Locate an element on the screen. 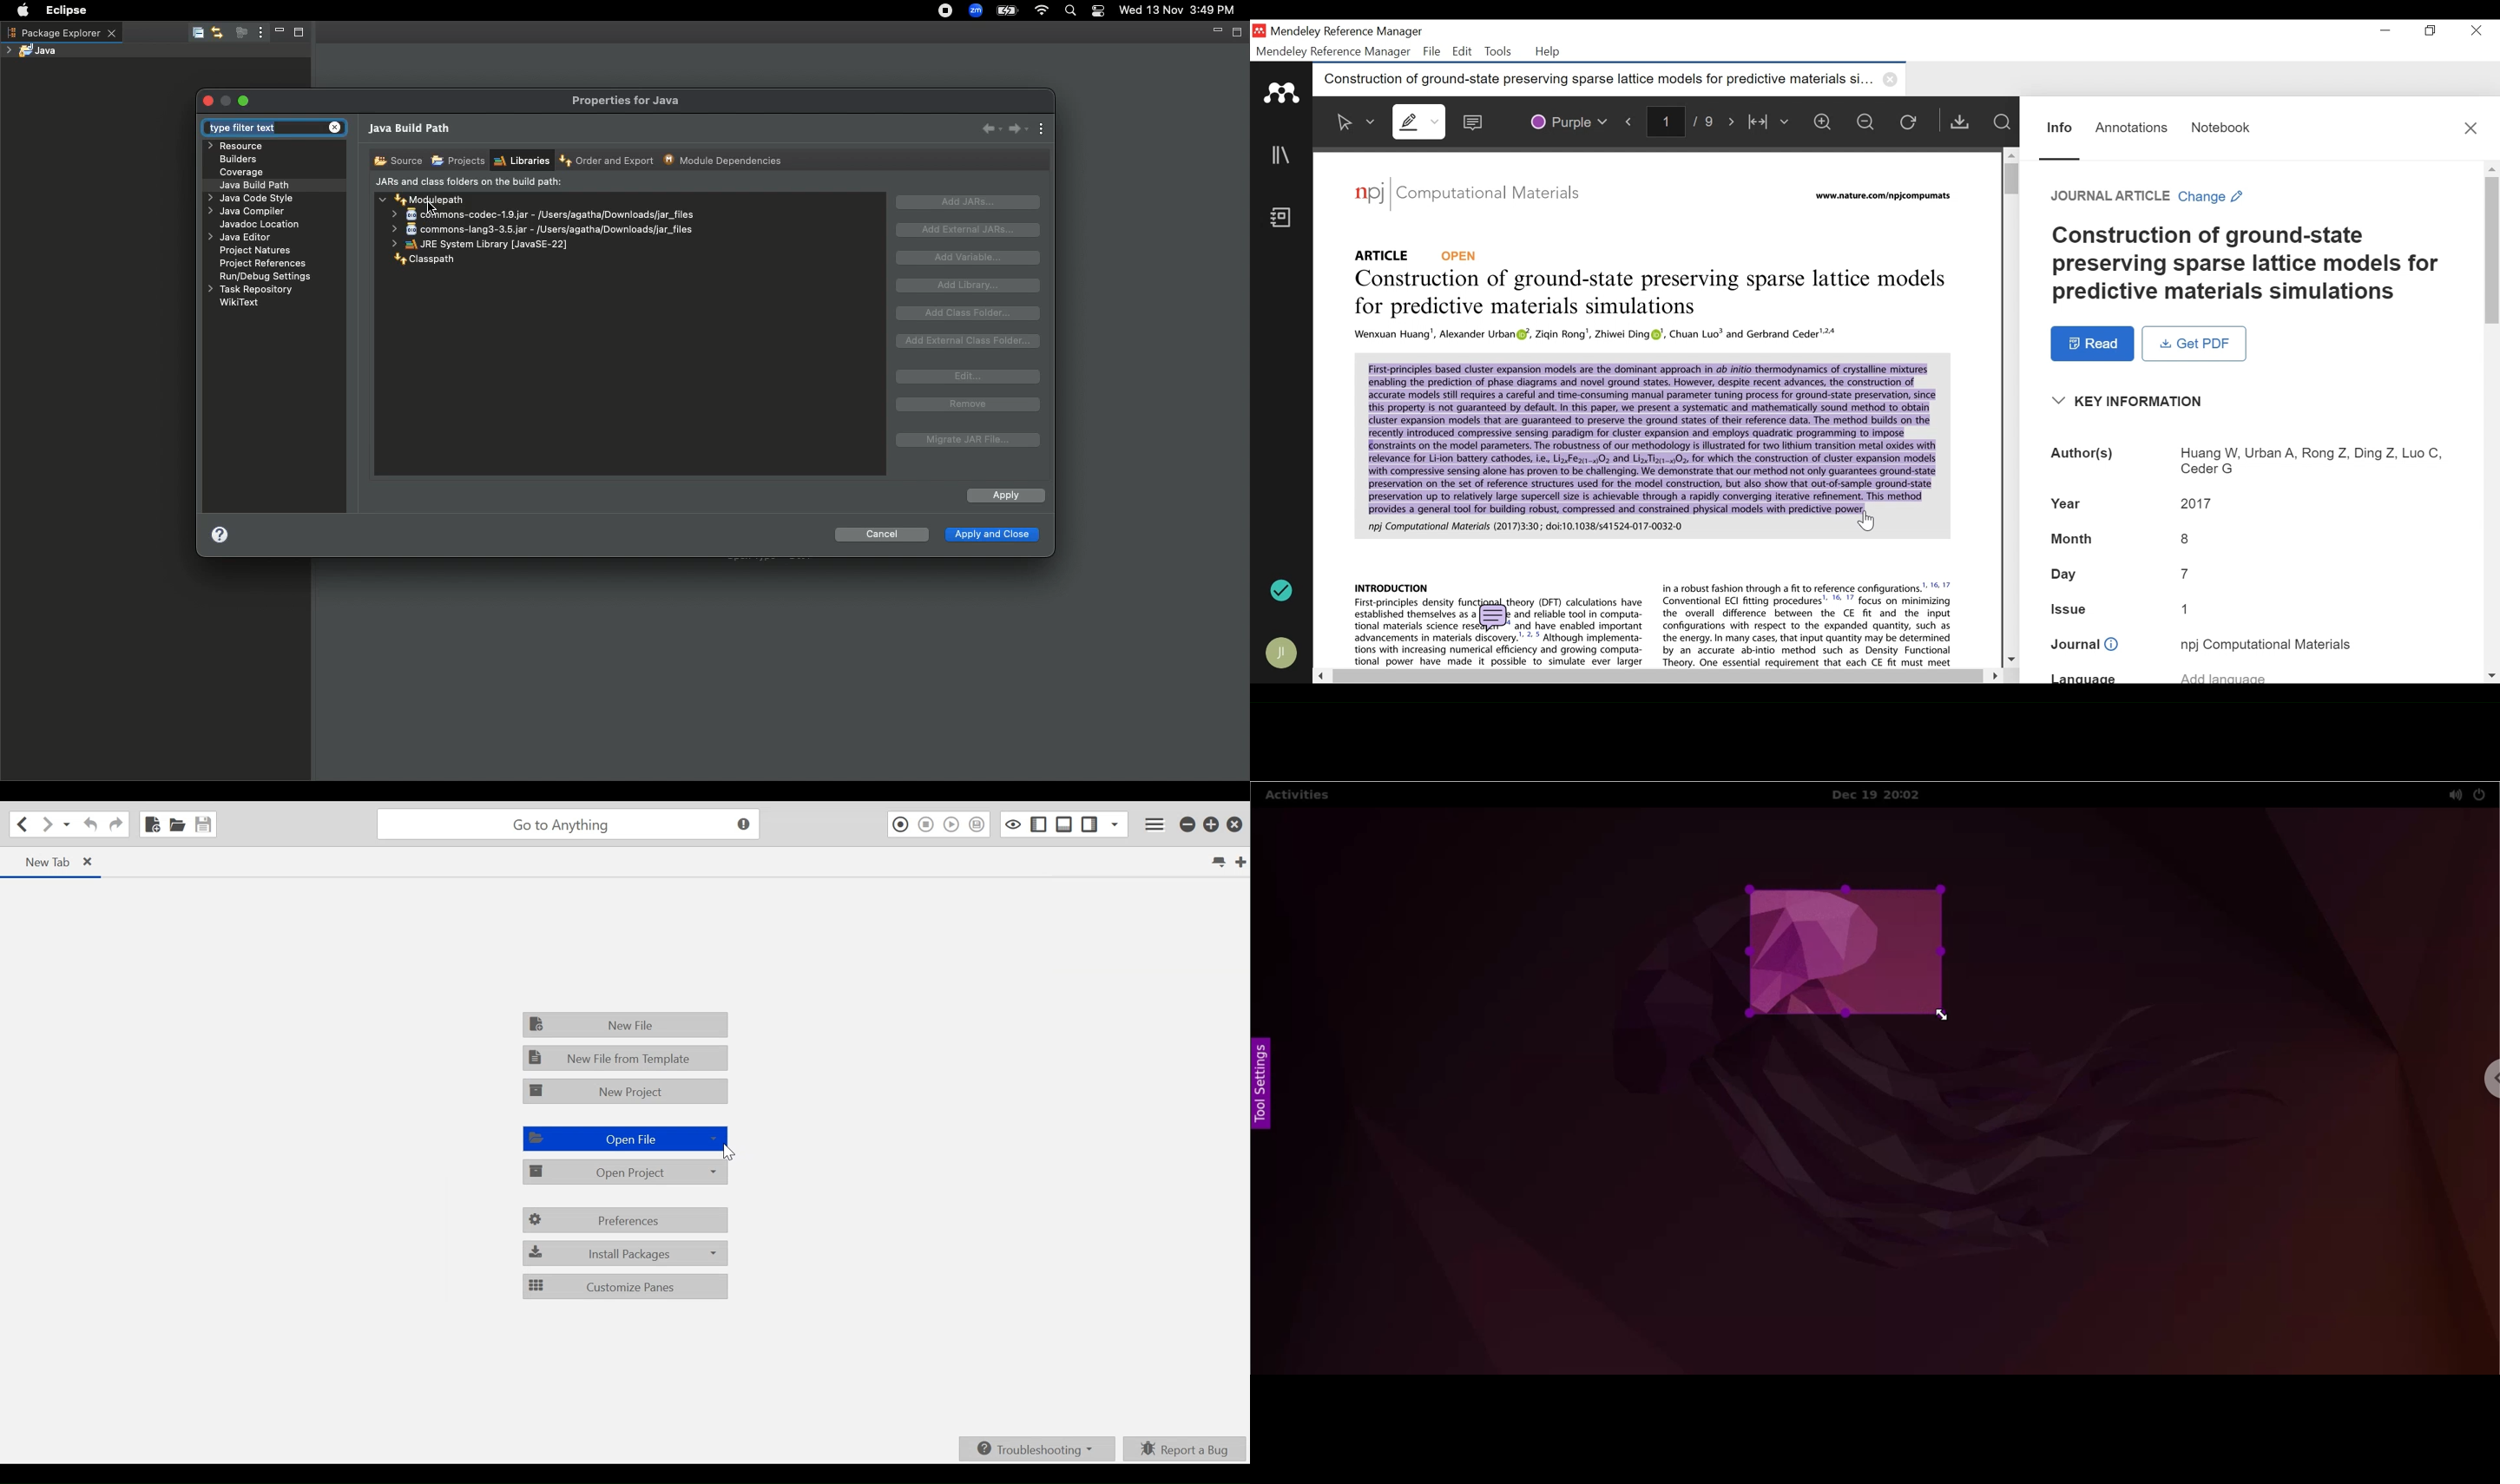 The width and height of the screenshot is (2520, 1484). Color is located at coordinates (1568, 120).